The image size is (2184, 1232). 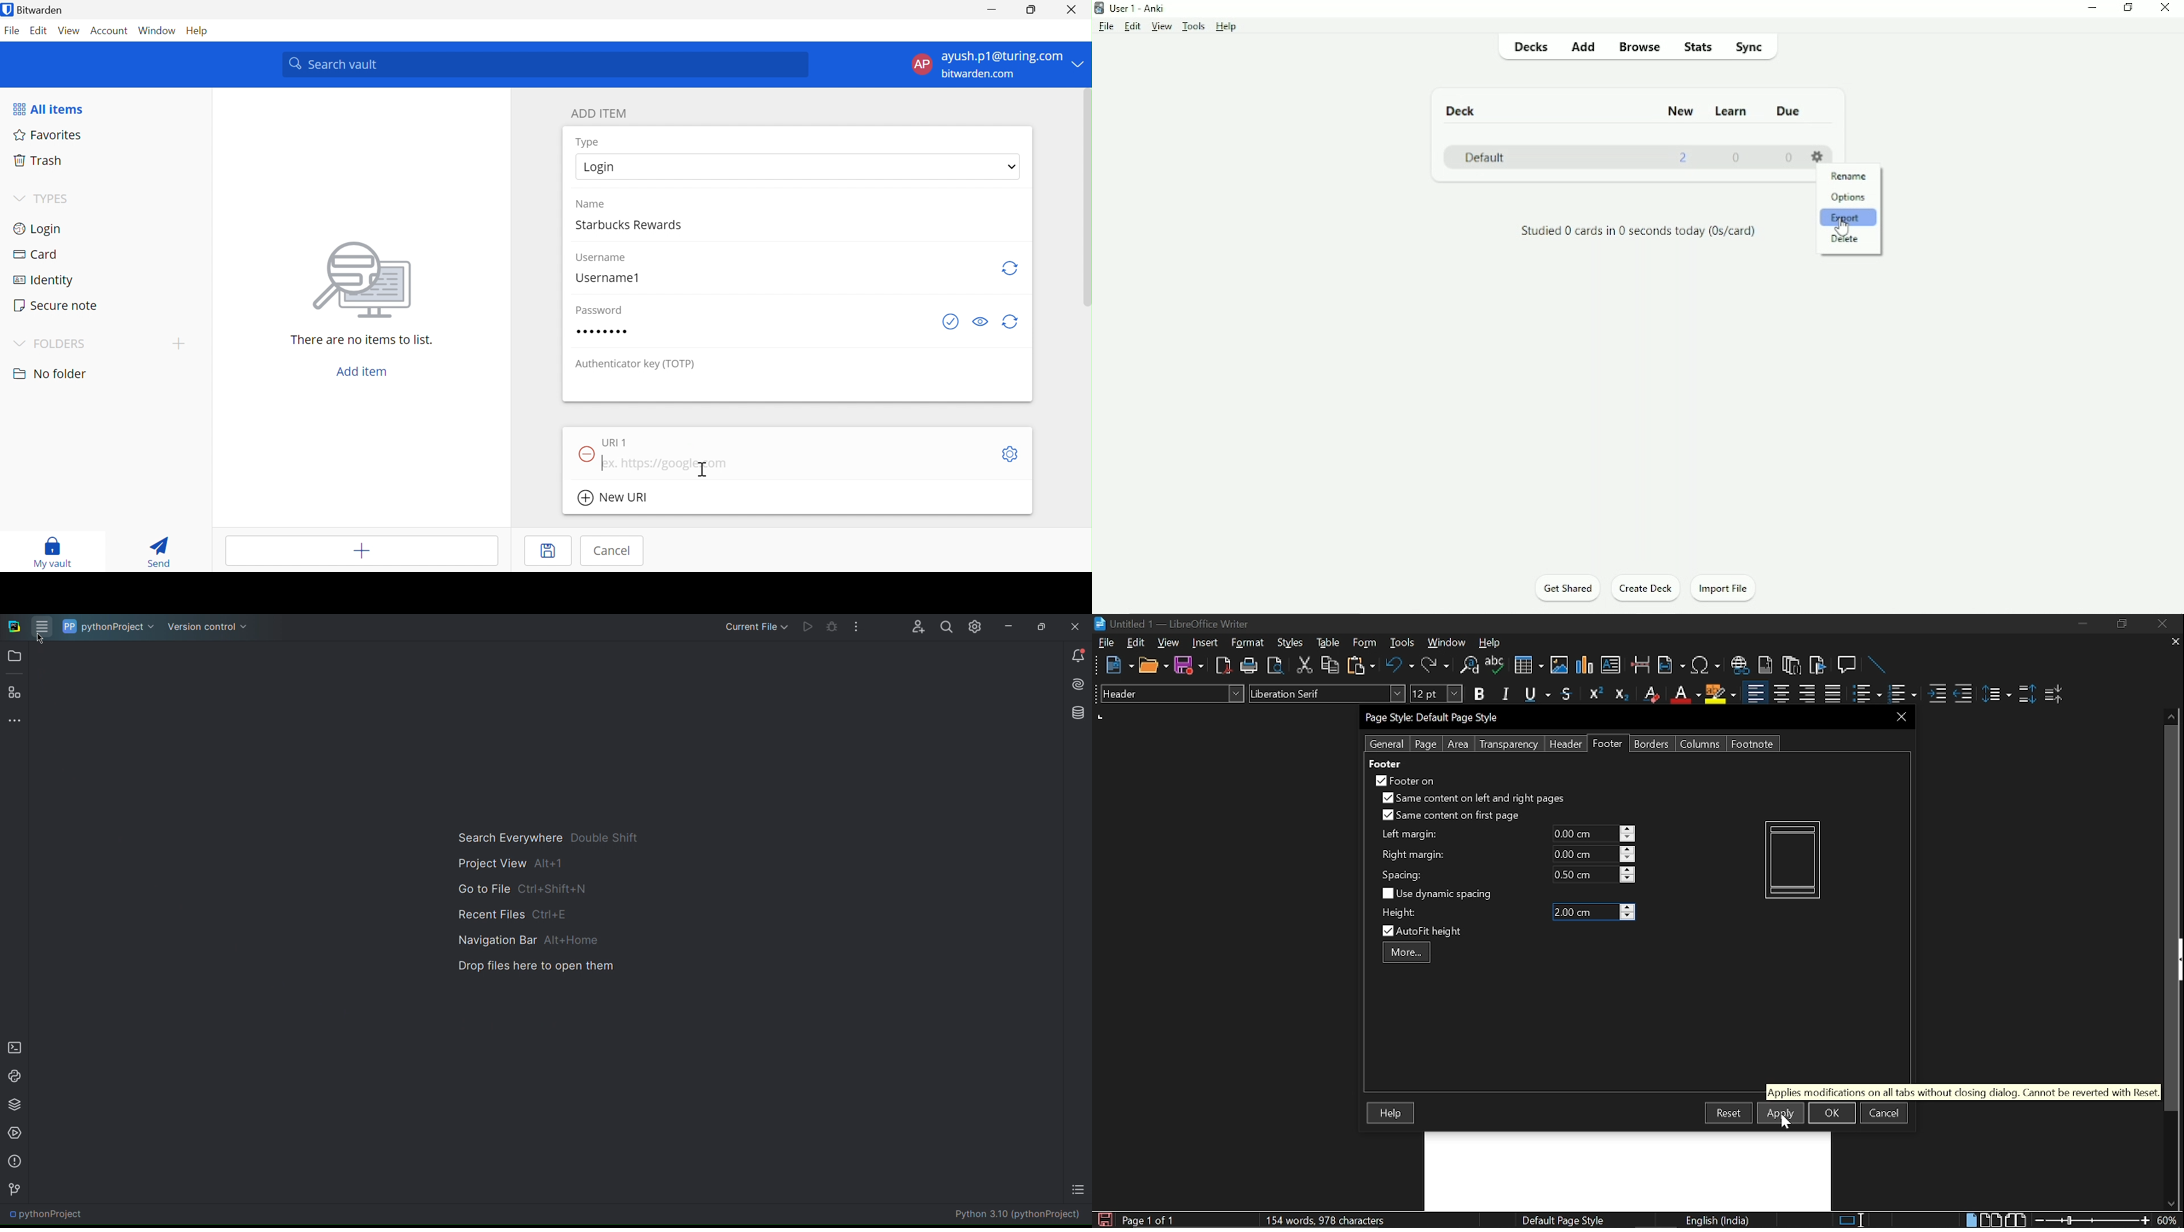 I want to click on Settings, so click(x=1815, y=157).